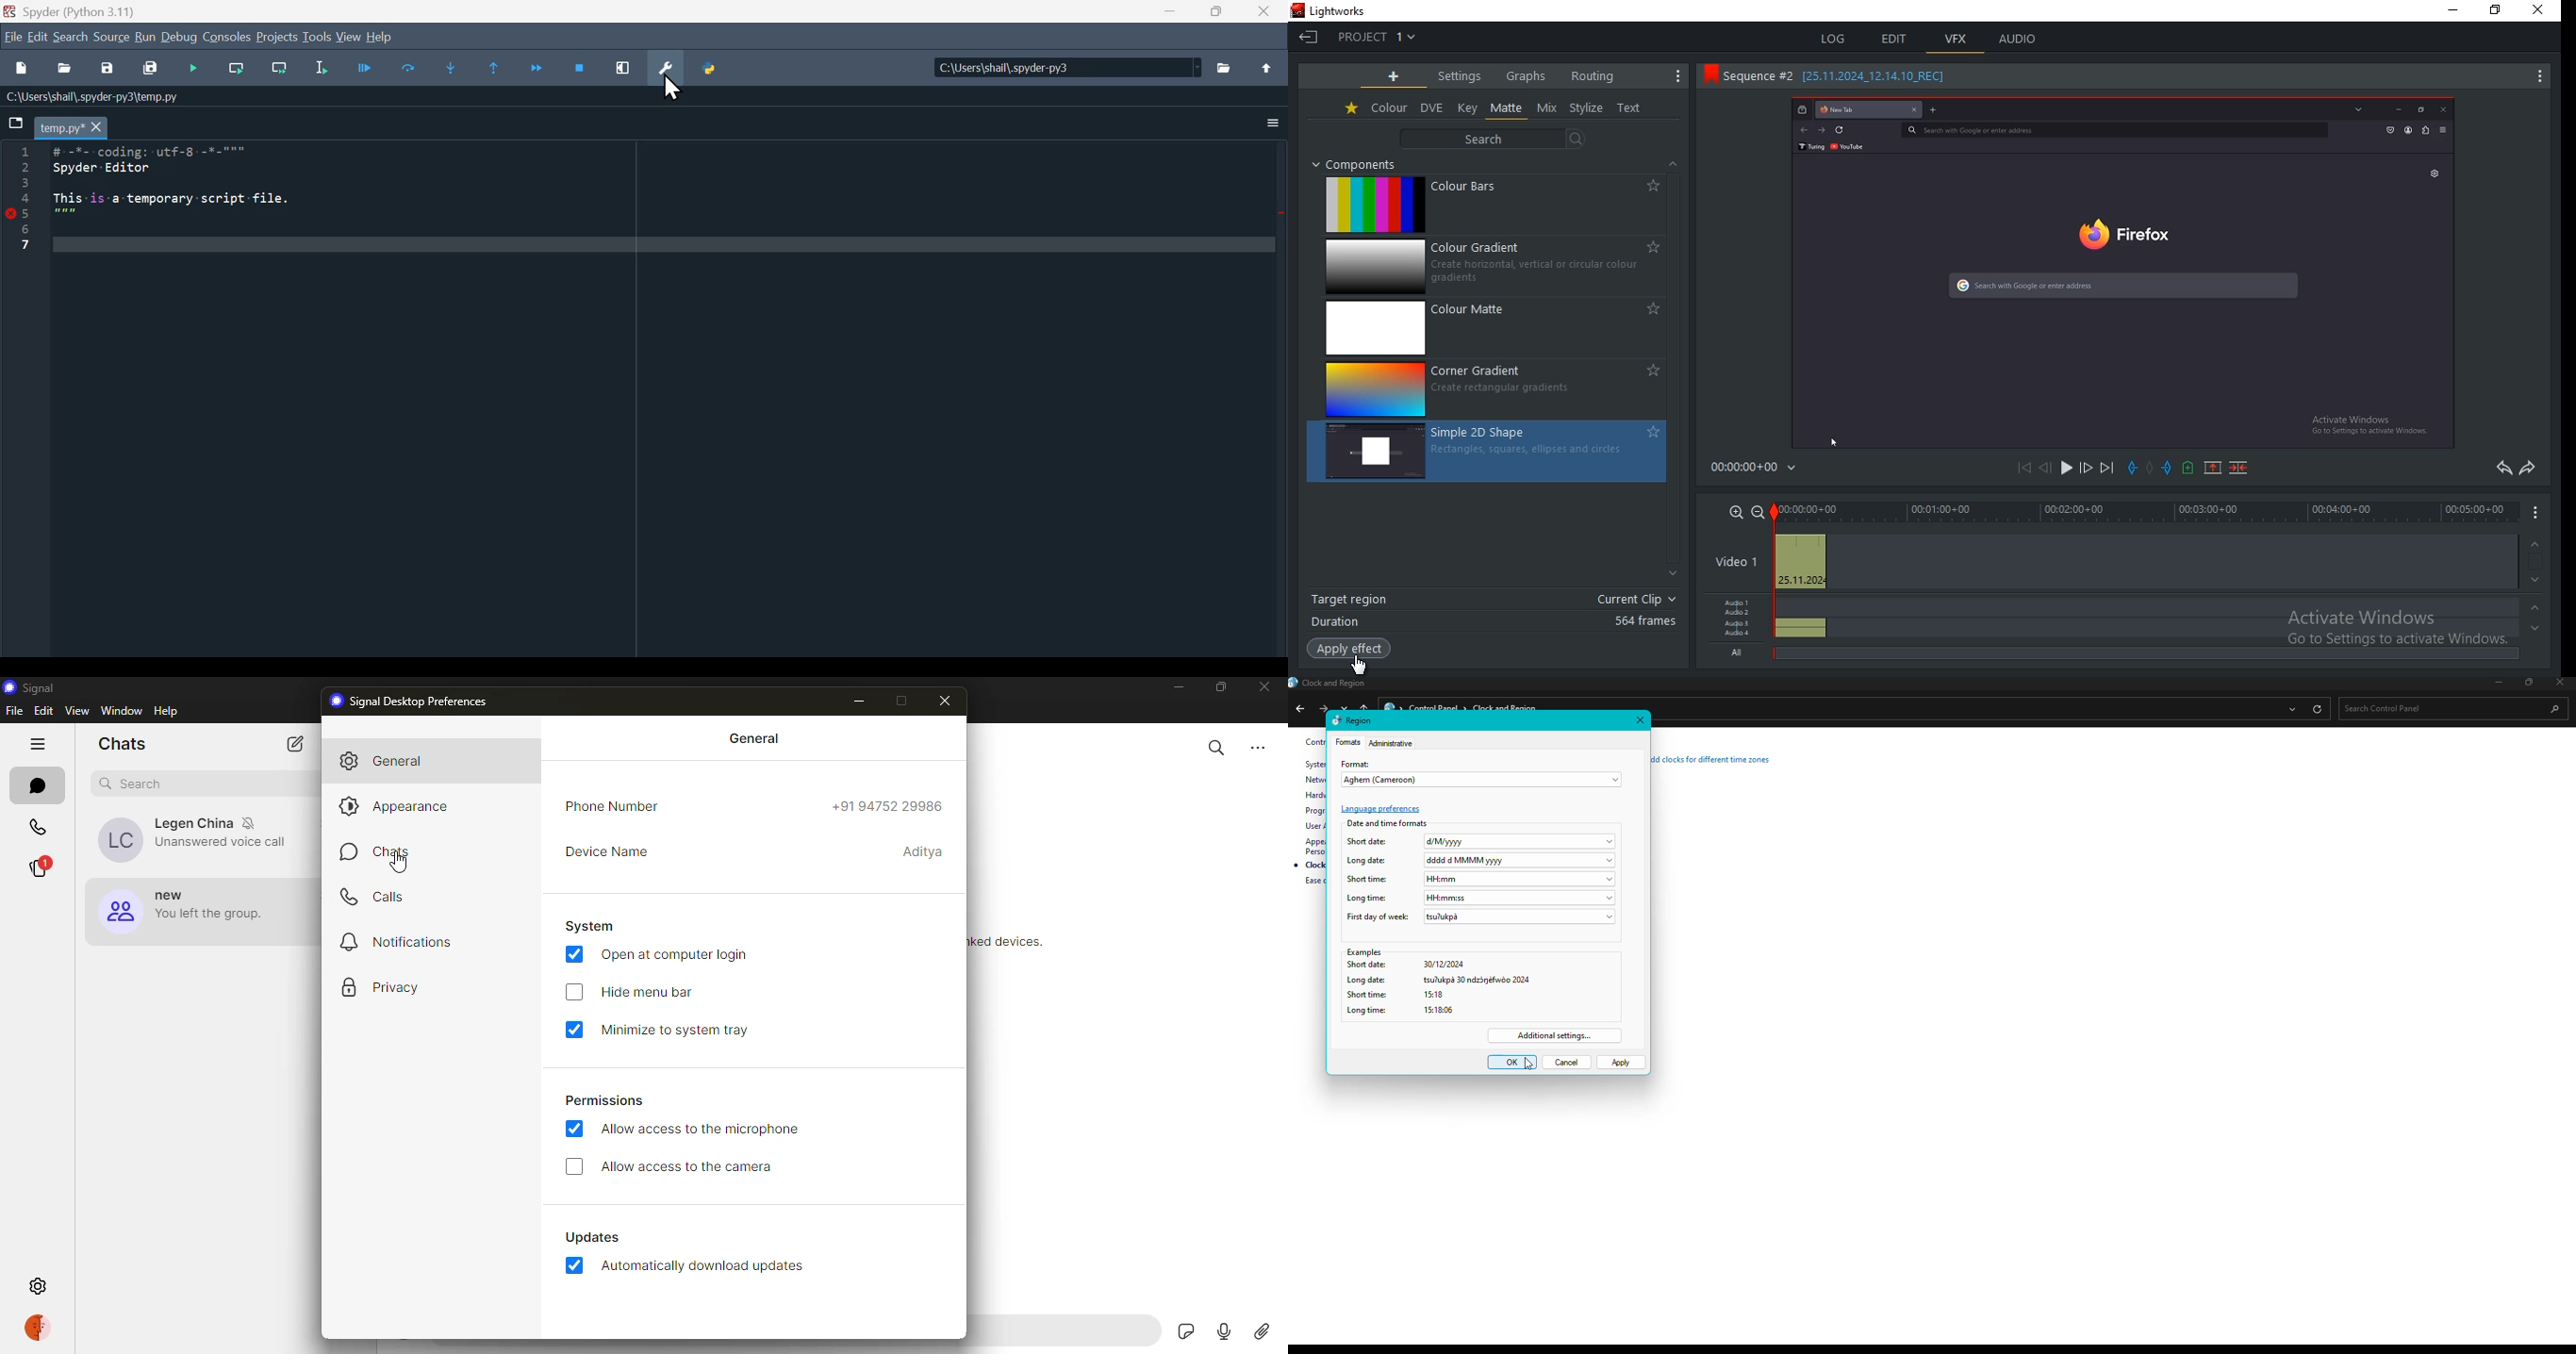  Describe the element at coordinates (571, 1029) in the screenshot. I see `enabled` at that location.